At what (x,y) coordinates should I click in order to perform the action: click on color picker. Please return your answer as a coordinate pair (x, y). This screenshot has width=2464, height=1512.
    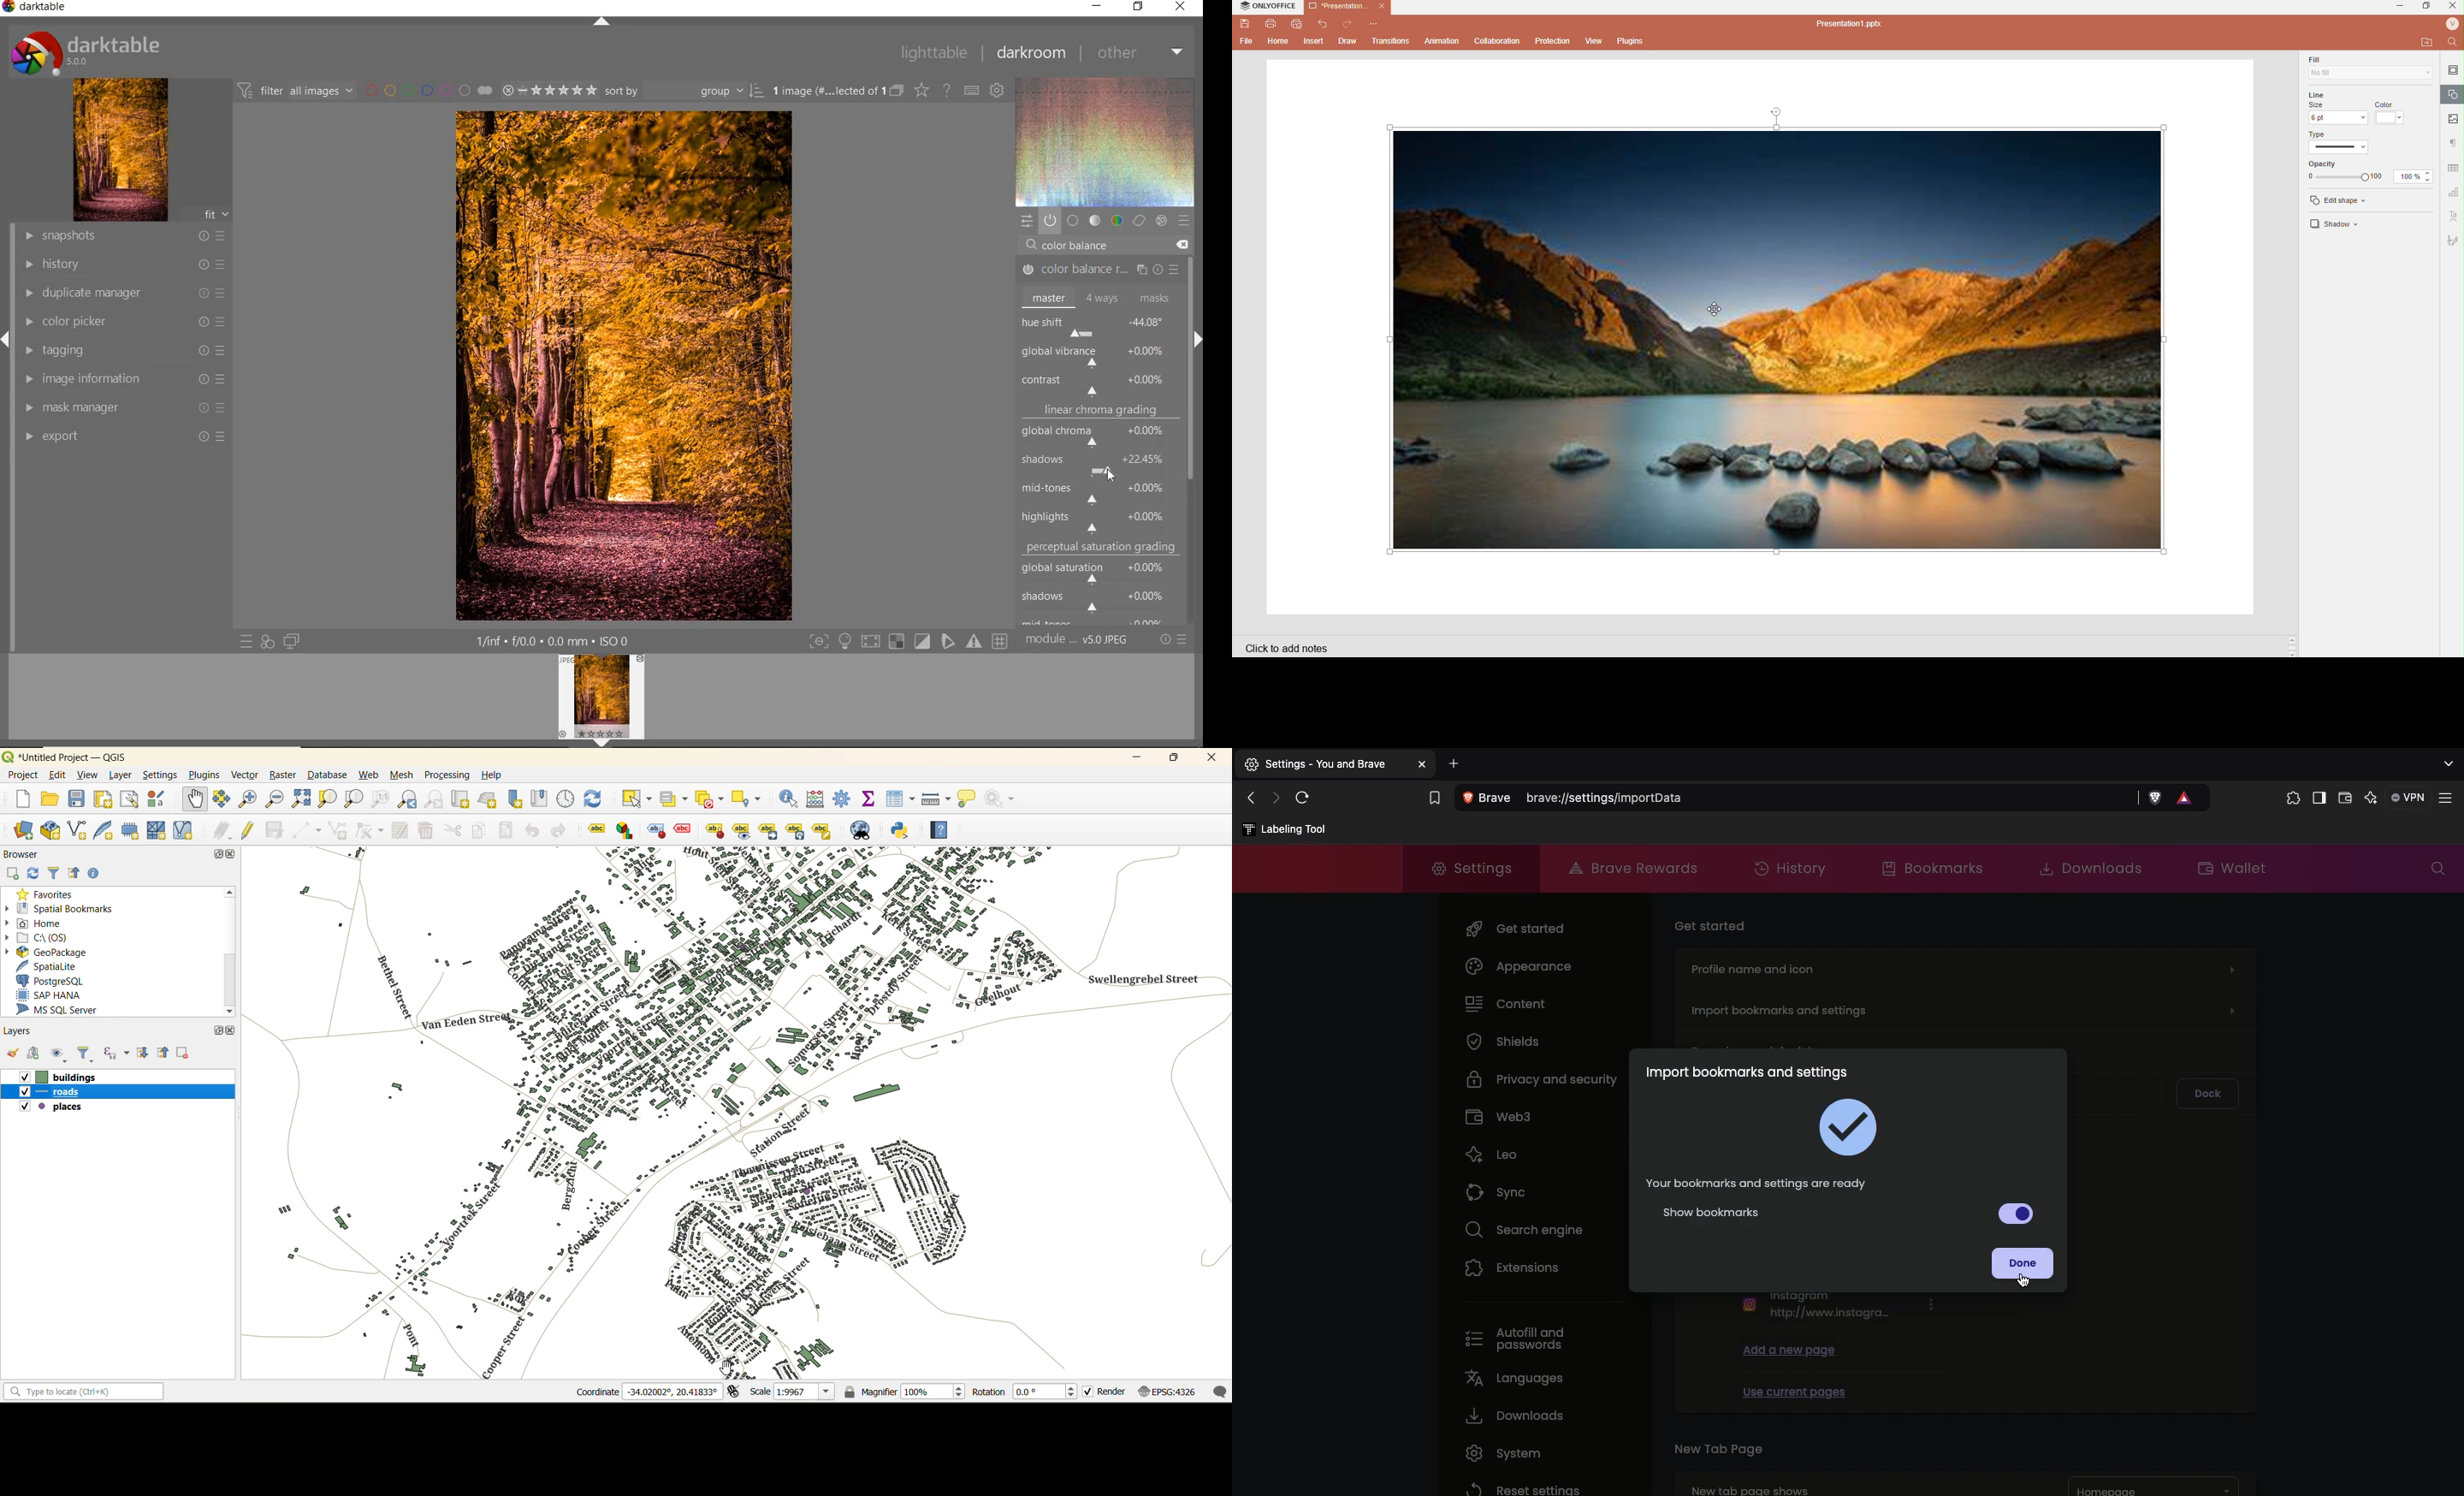
    Looking at the image, I should click on (124, 322).